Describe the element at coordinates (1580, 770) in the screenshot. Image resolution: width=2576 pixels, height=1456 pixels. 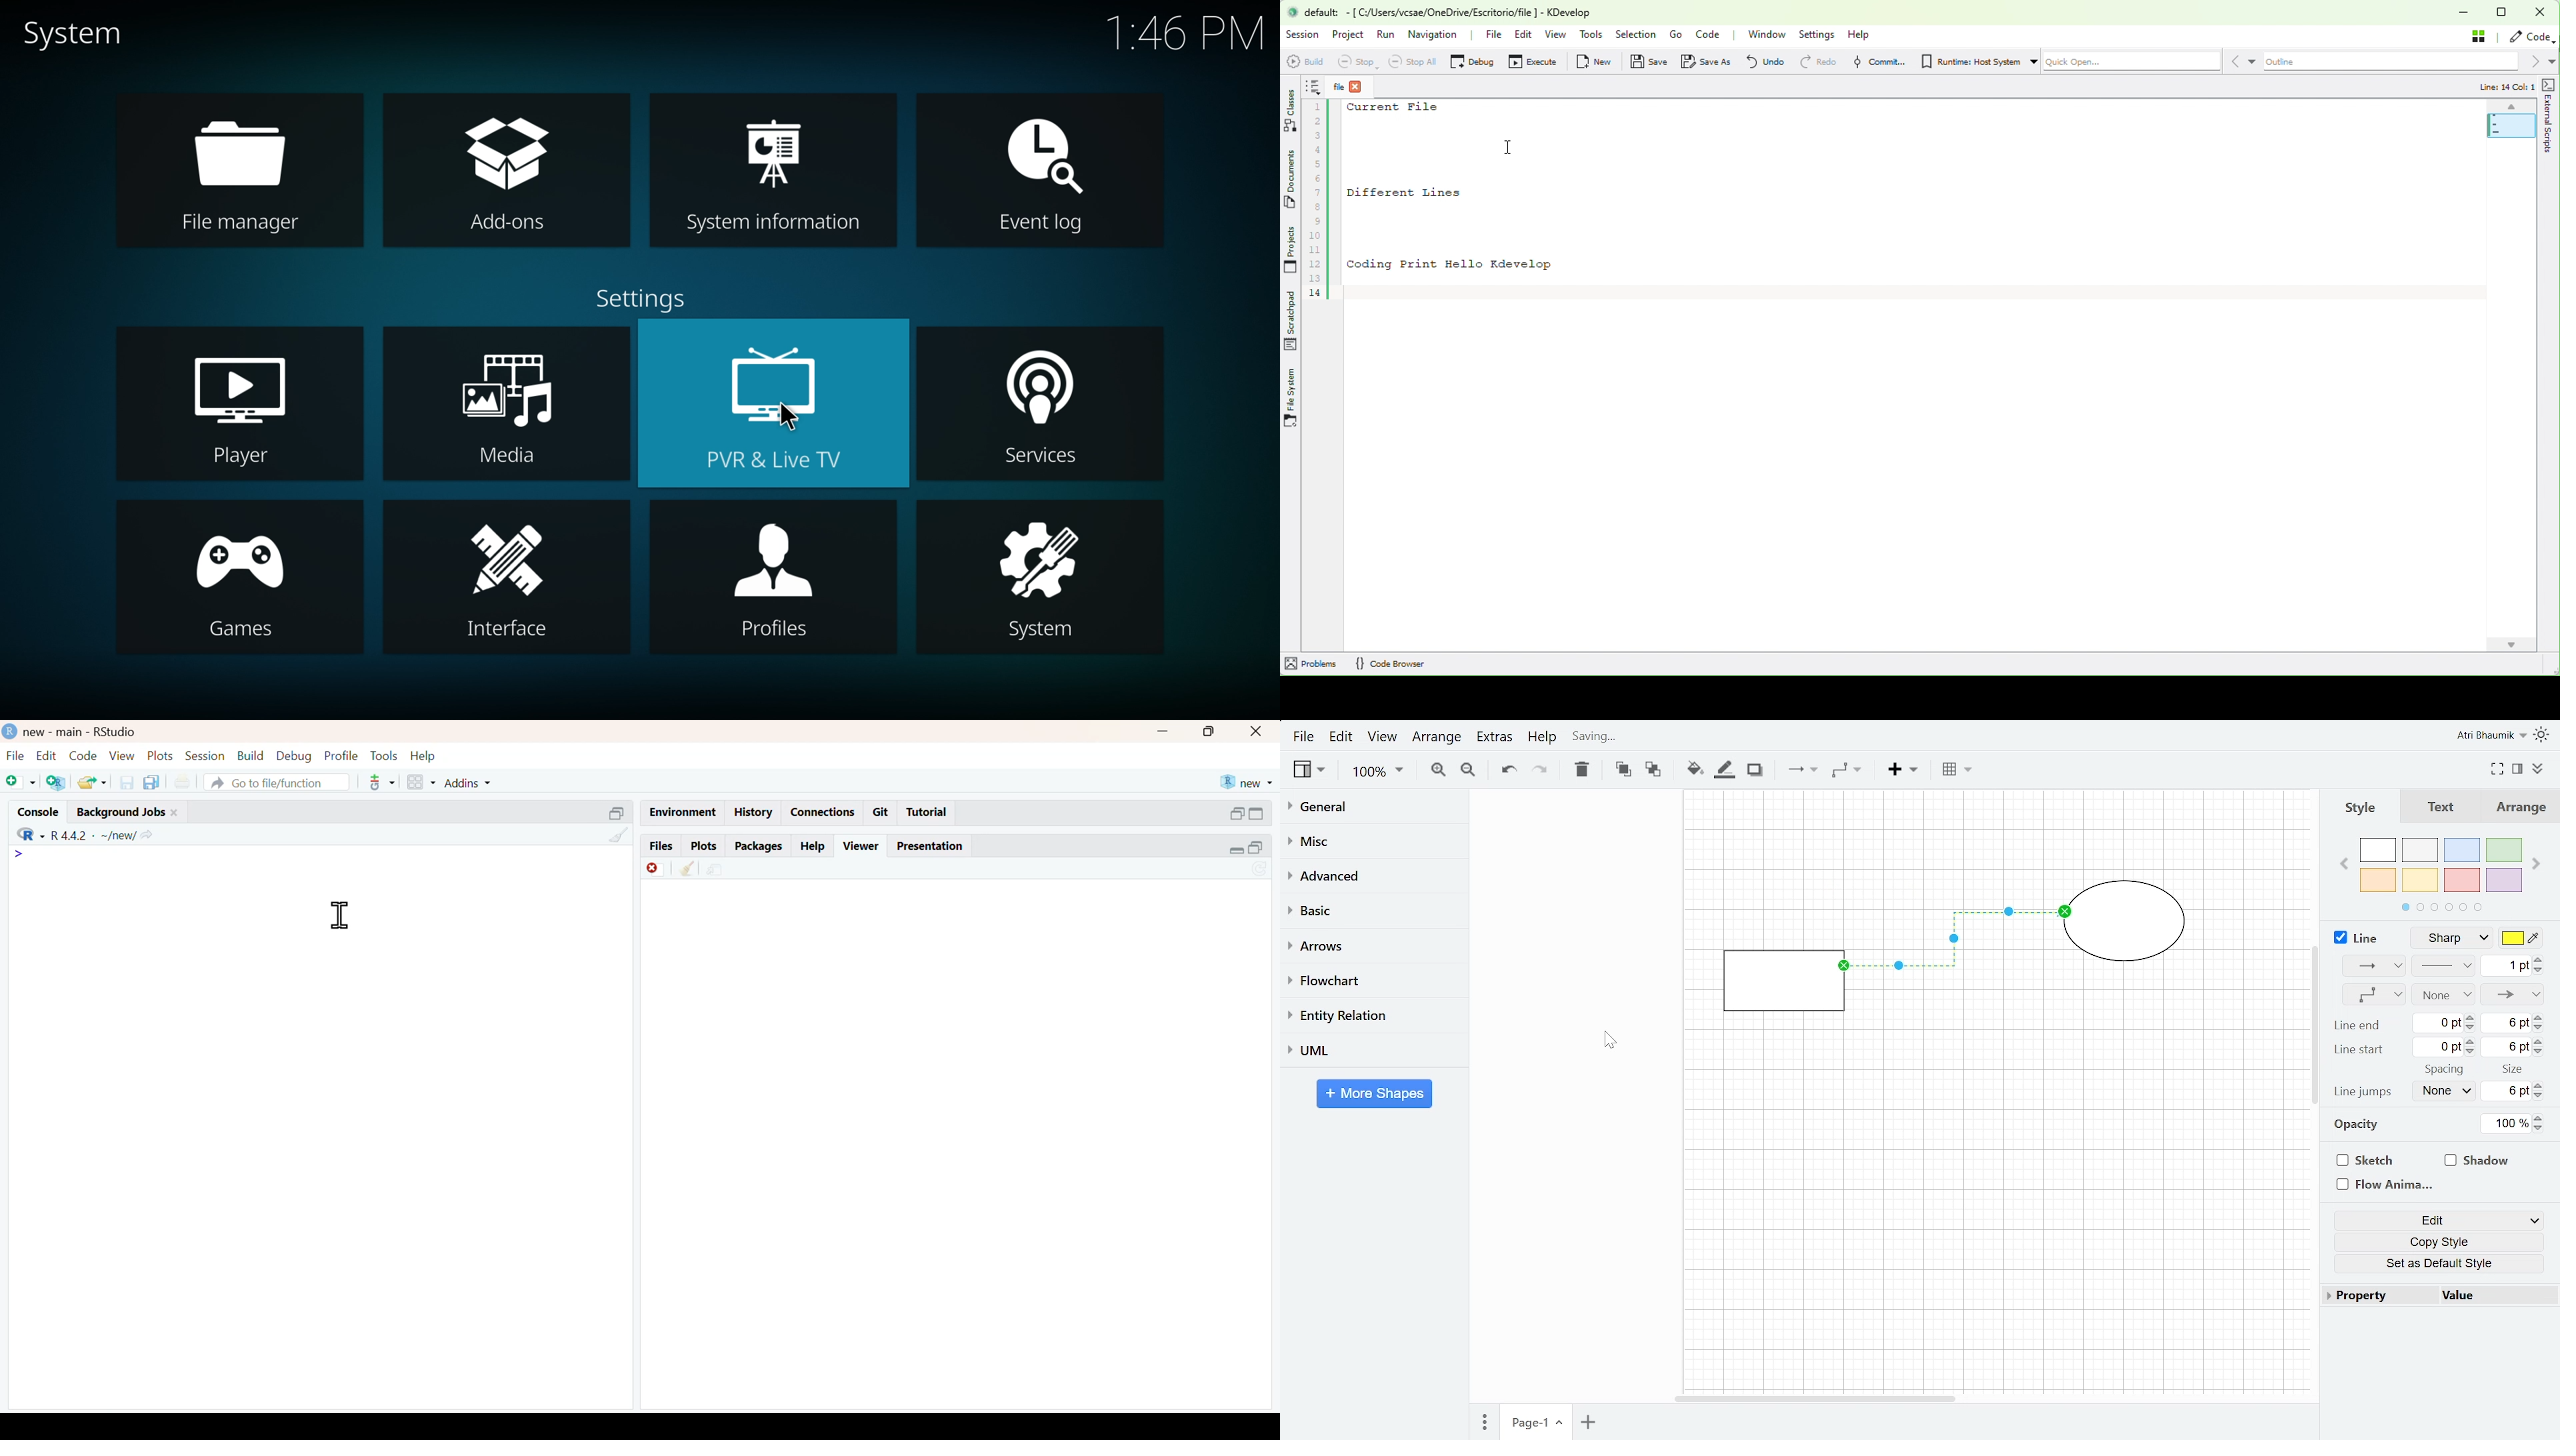
I see `Delete` at that location.